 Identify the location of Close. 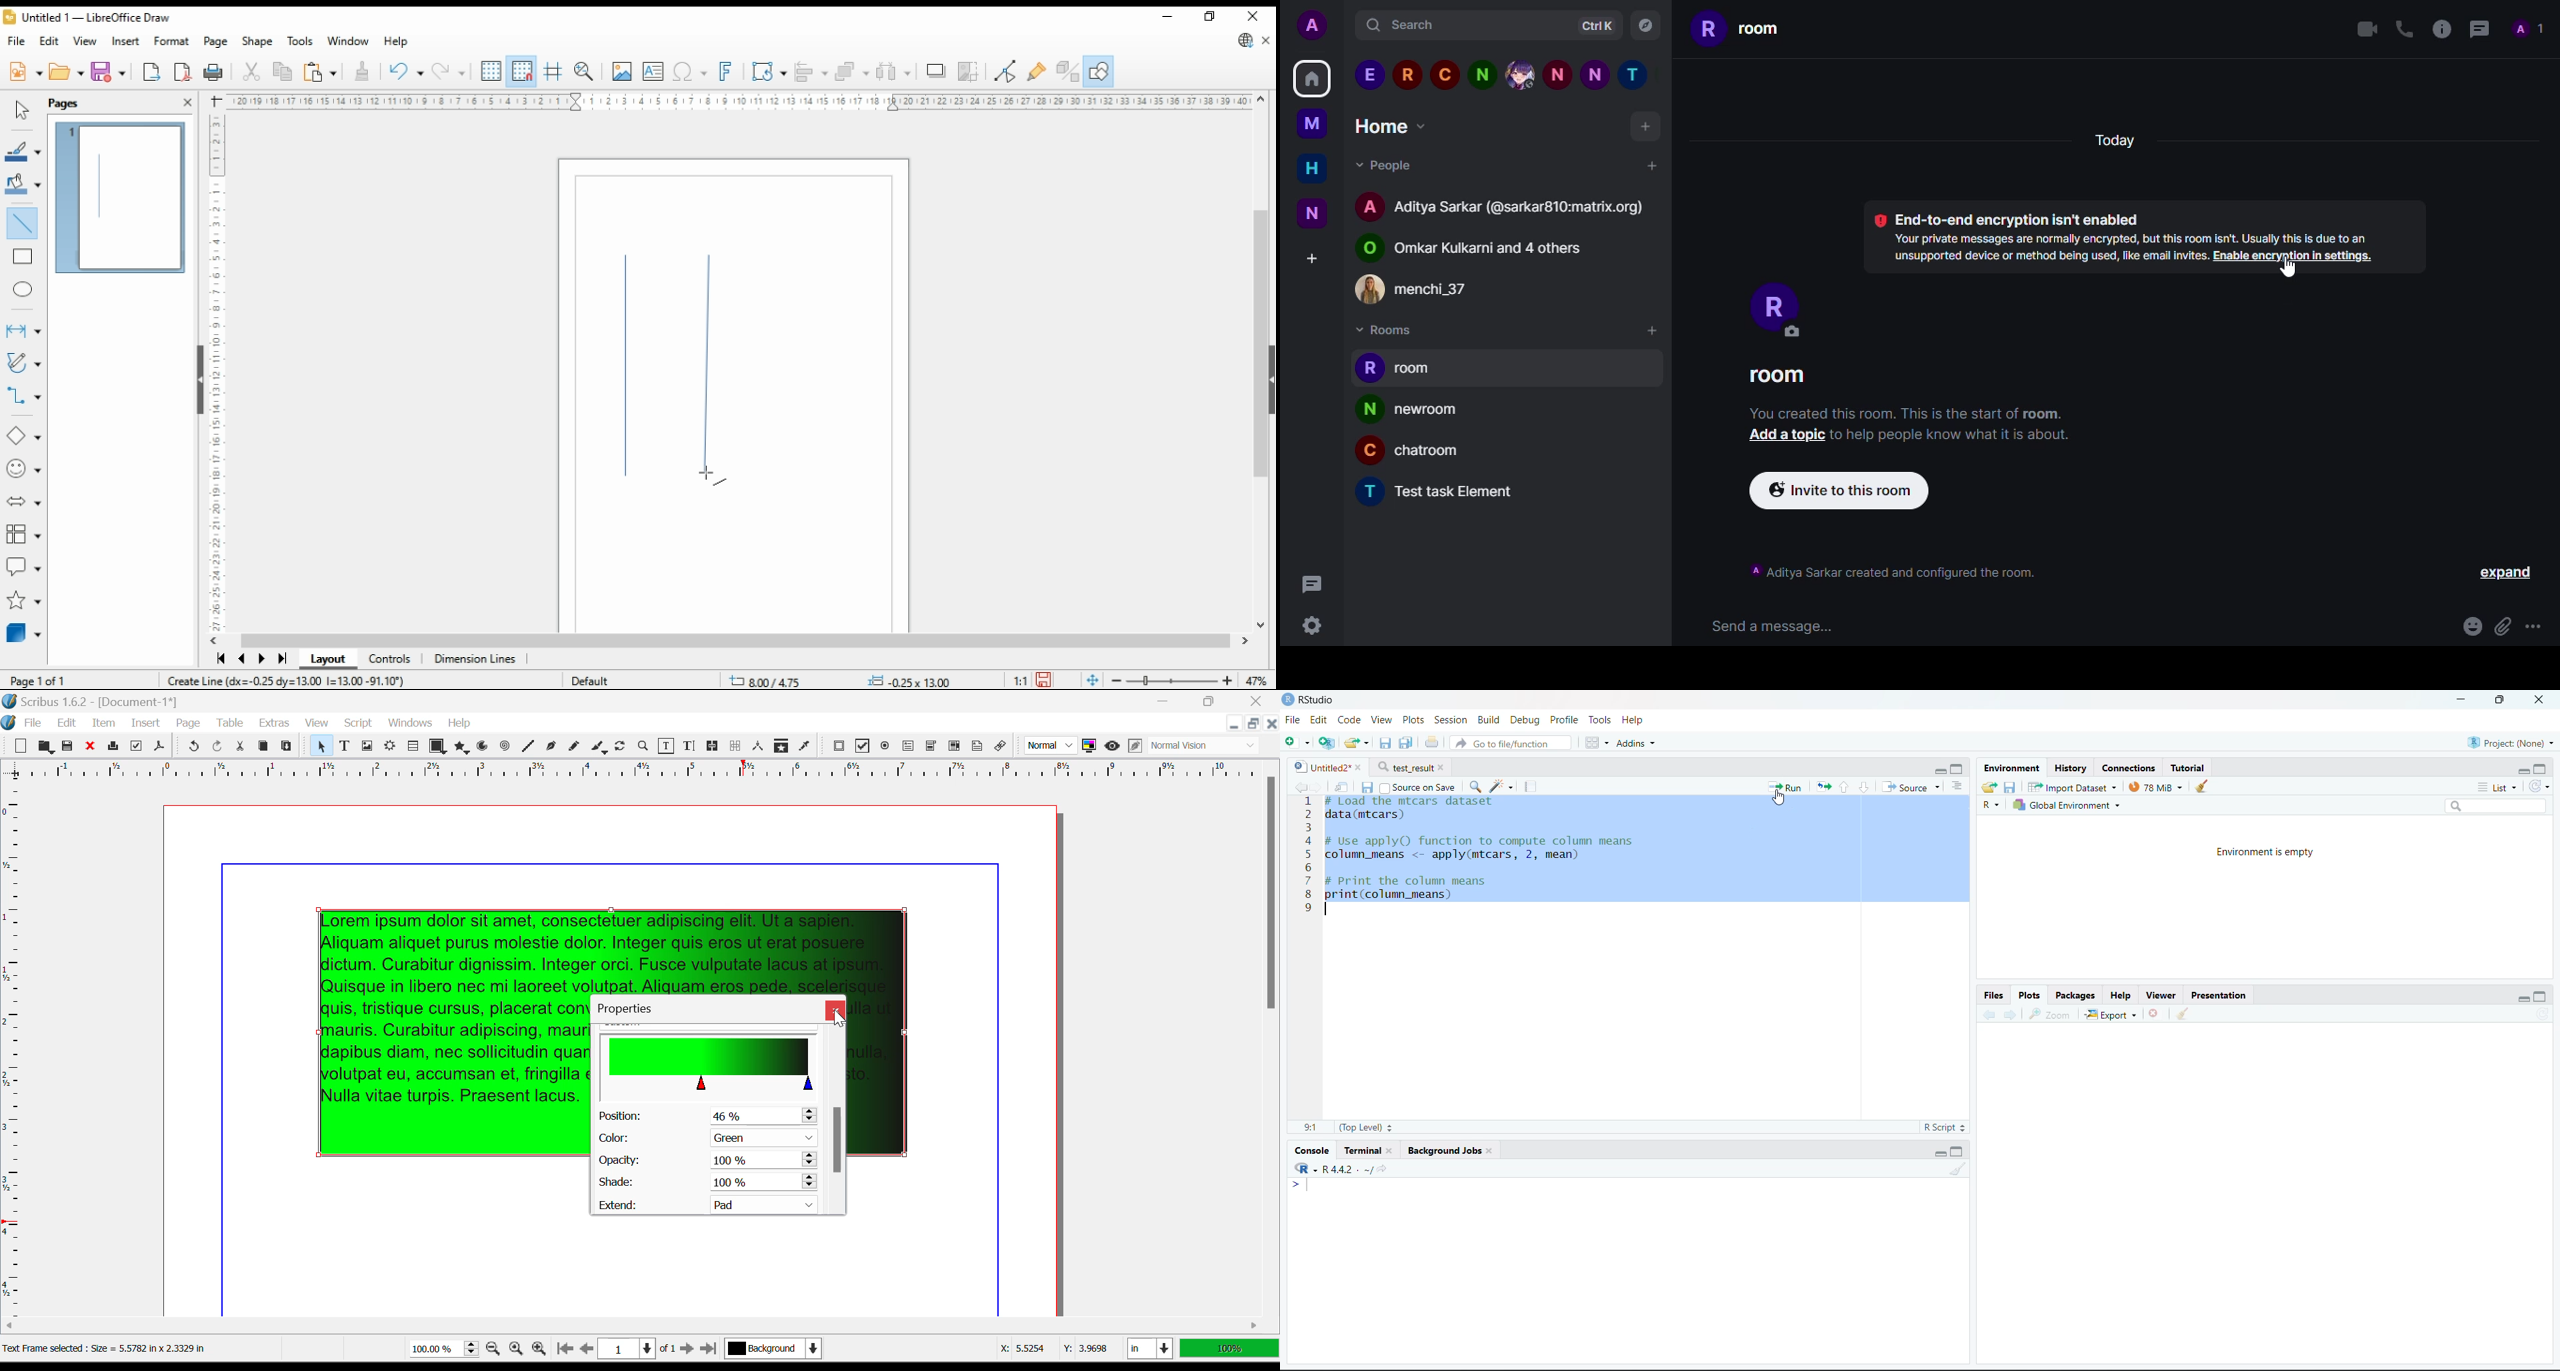
(2155, 1011).